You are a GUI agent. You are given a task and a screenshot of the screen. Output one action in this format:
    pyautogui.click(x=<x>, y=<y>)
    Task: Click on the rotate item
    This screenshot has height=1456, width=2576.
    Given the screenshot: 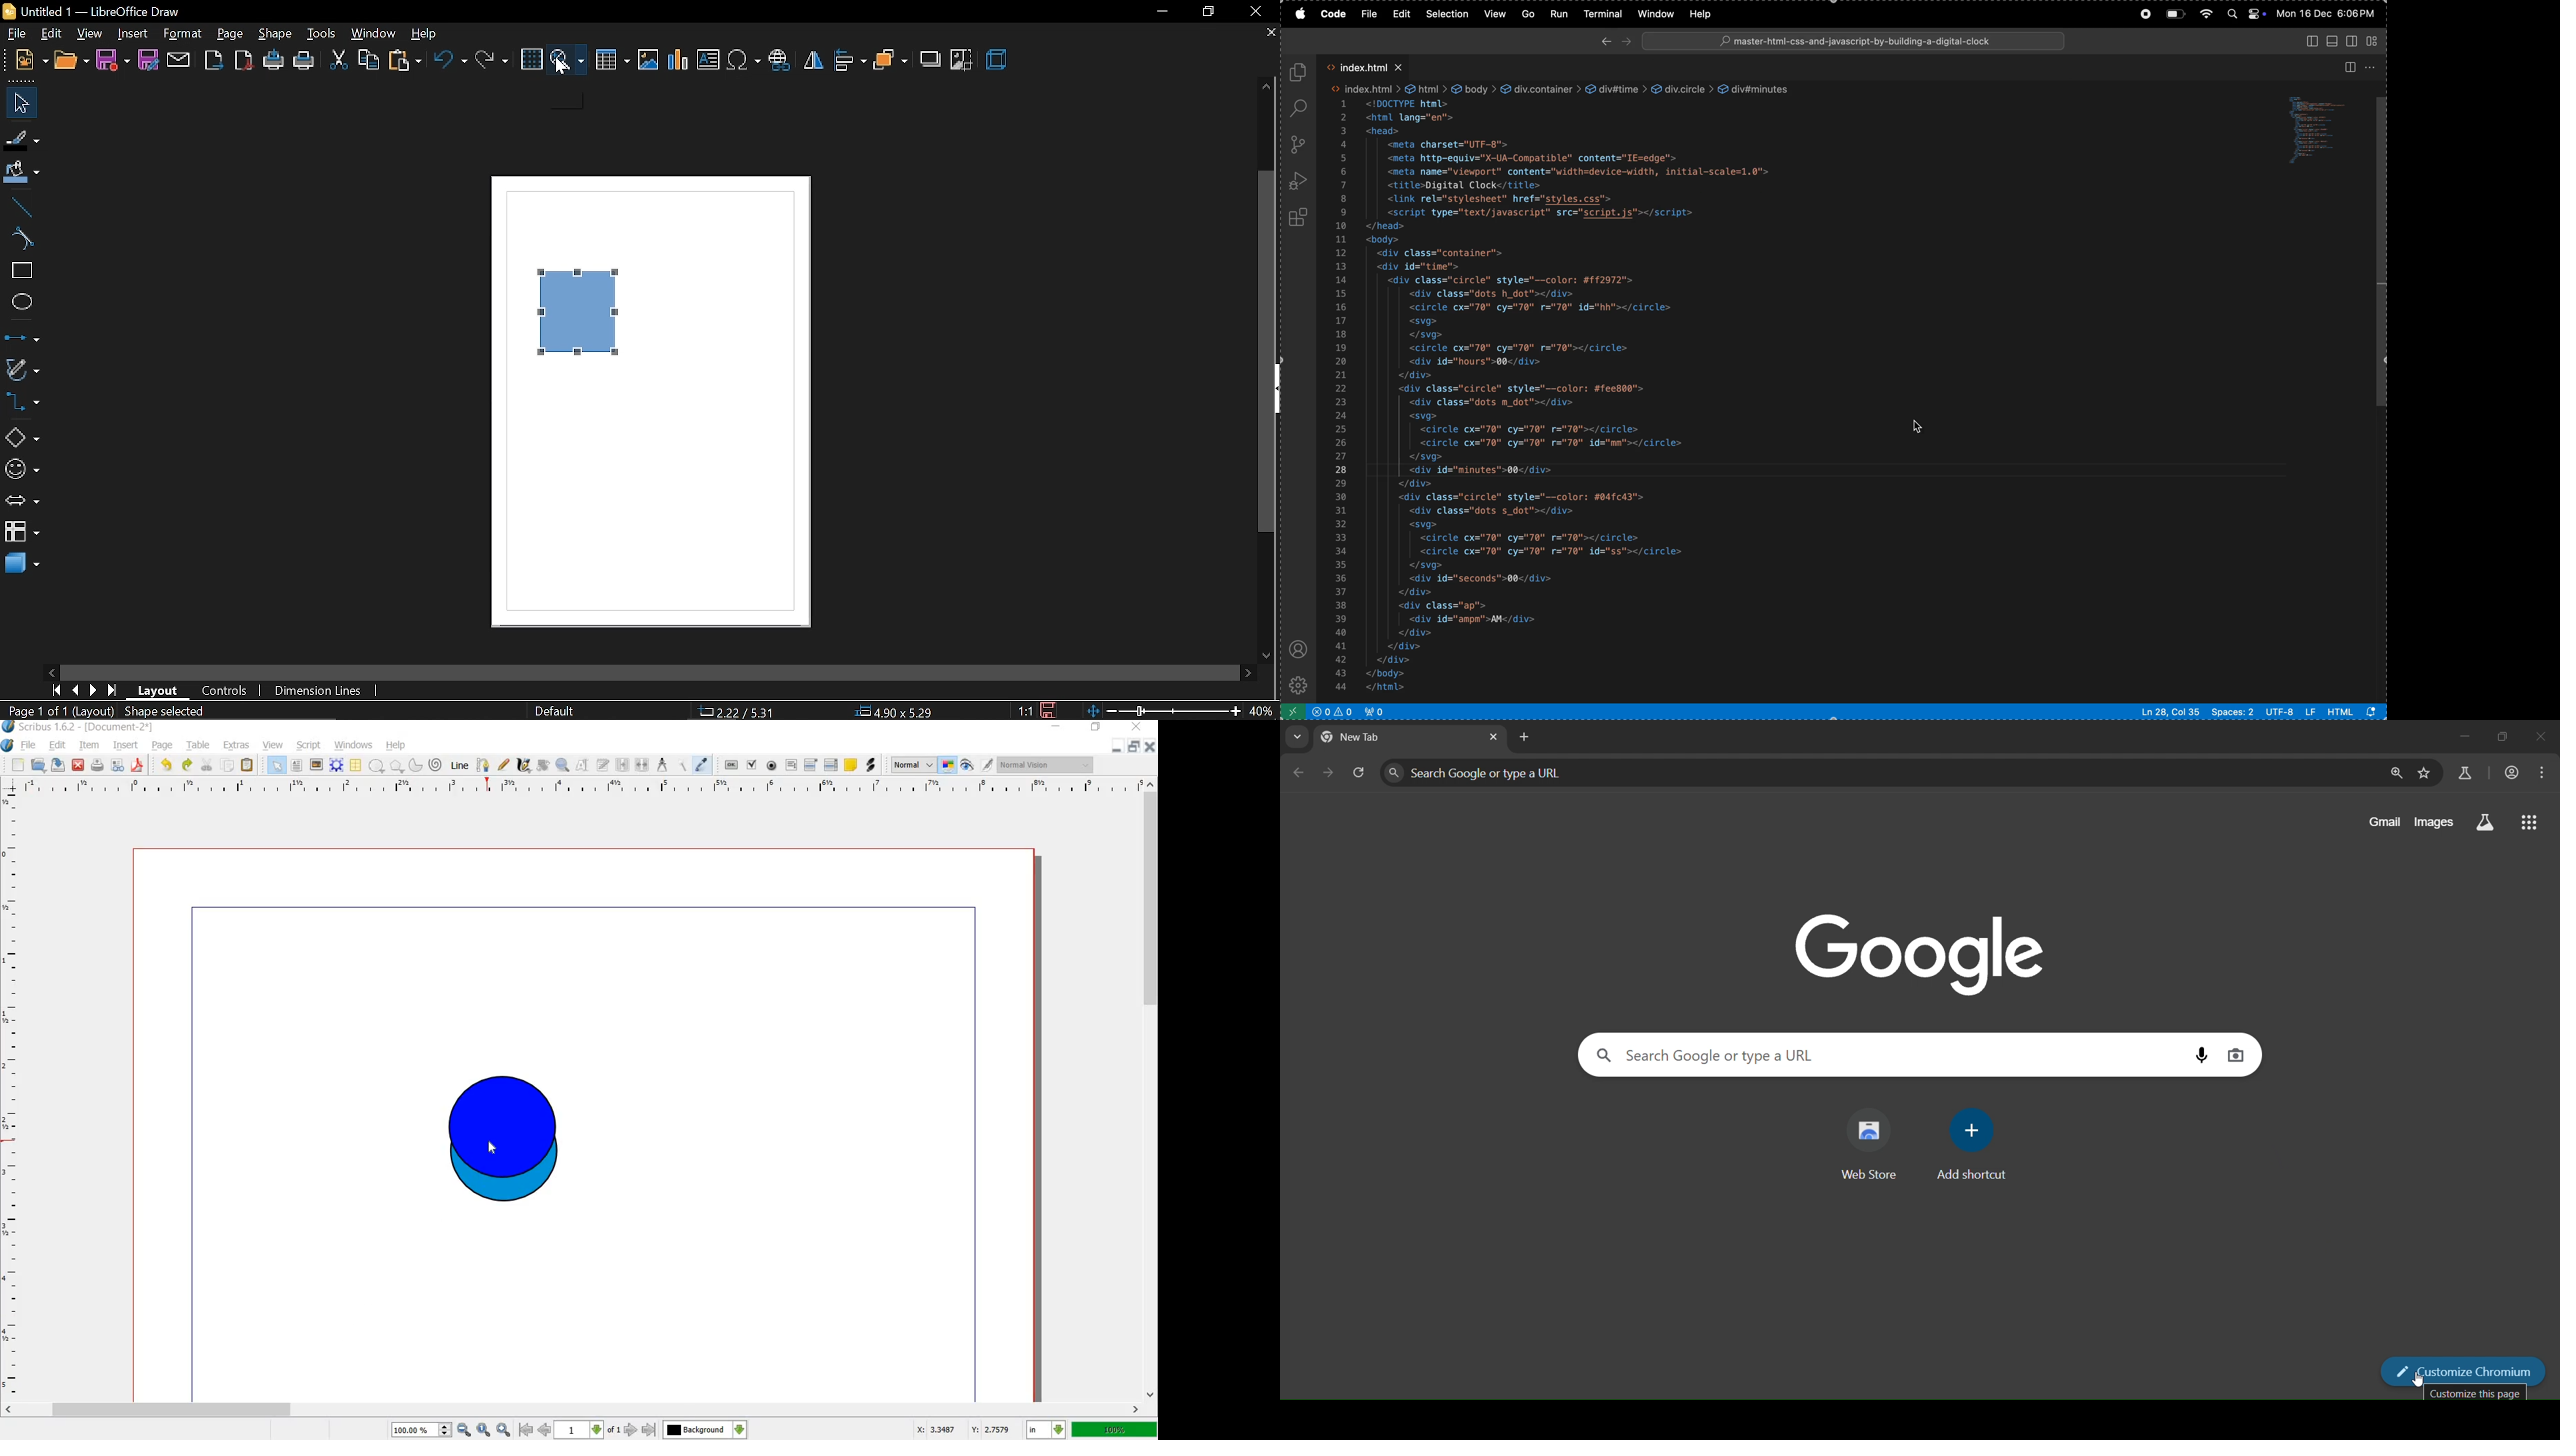 What is the action you would take?
    pyautogui.click(x=543, y=766)
    